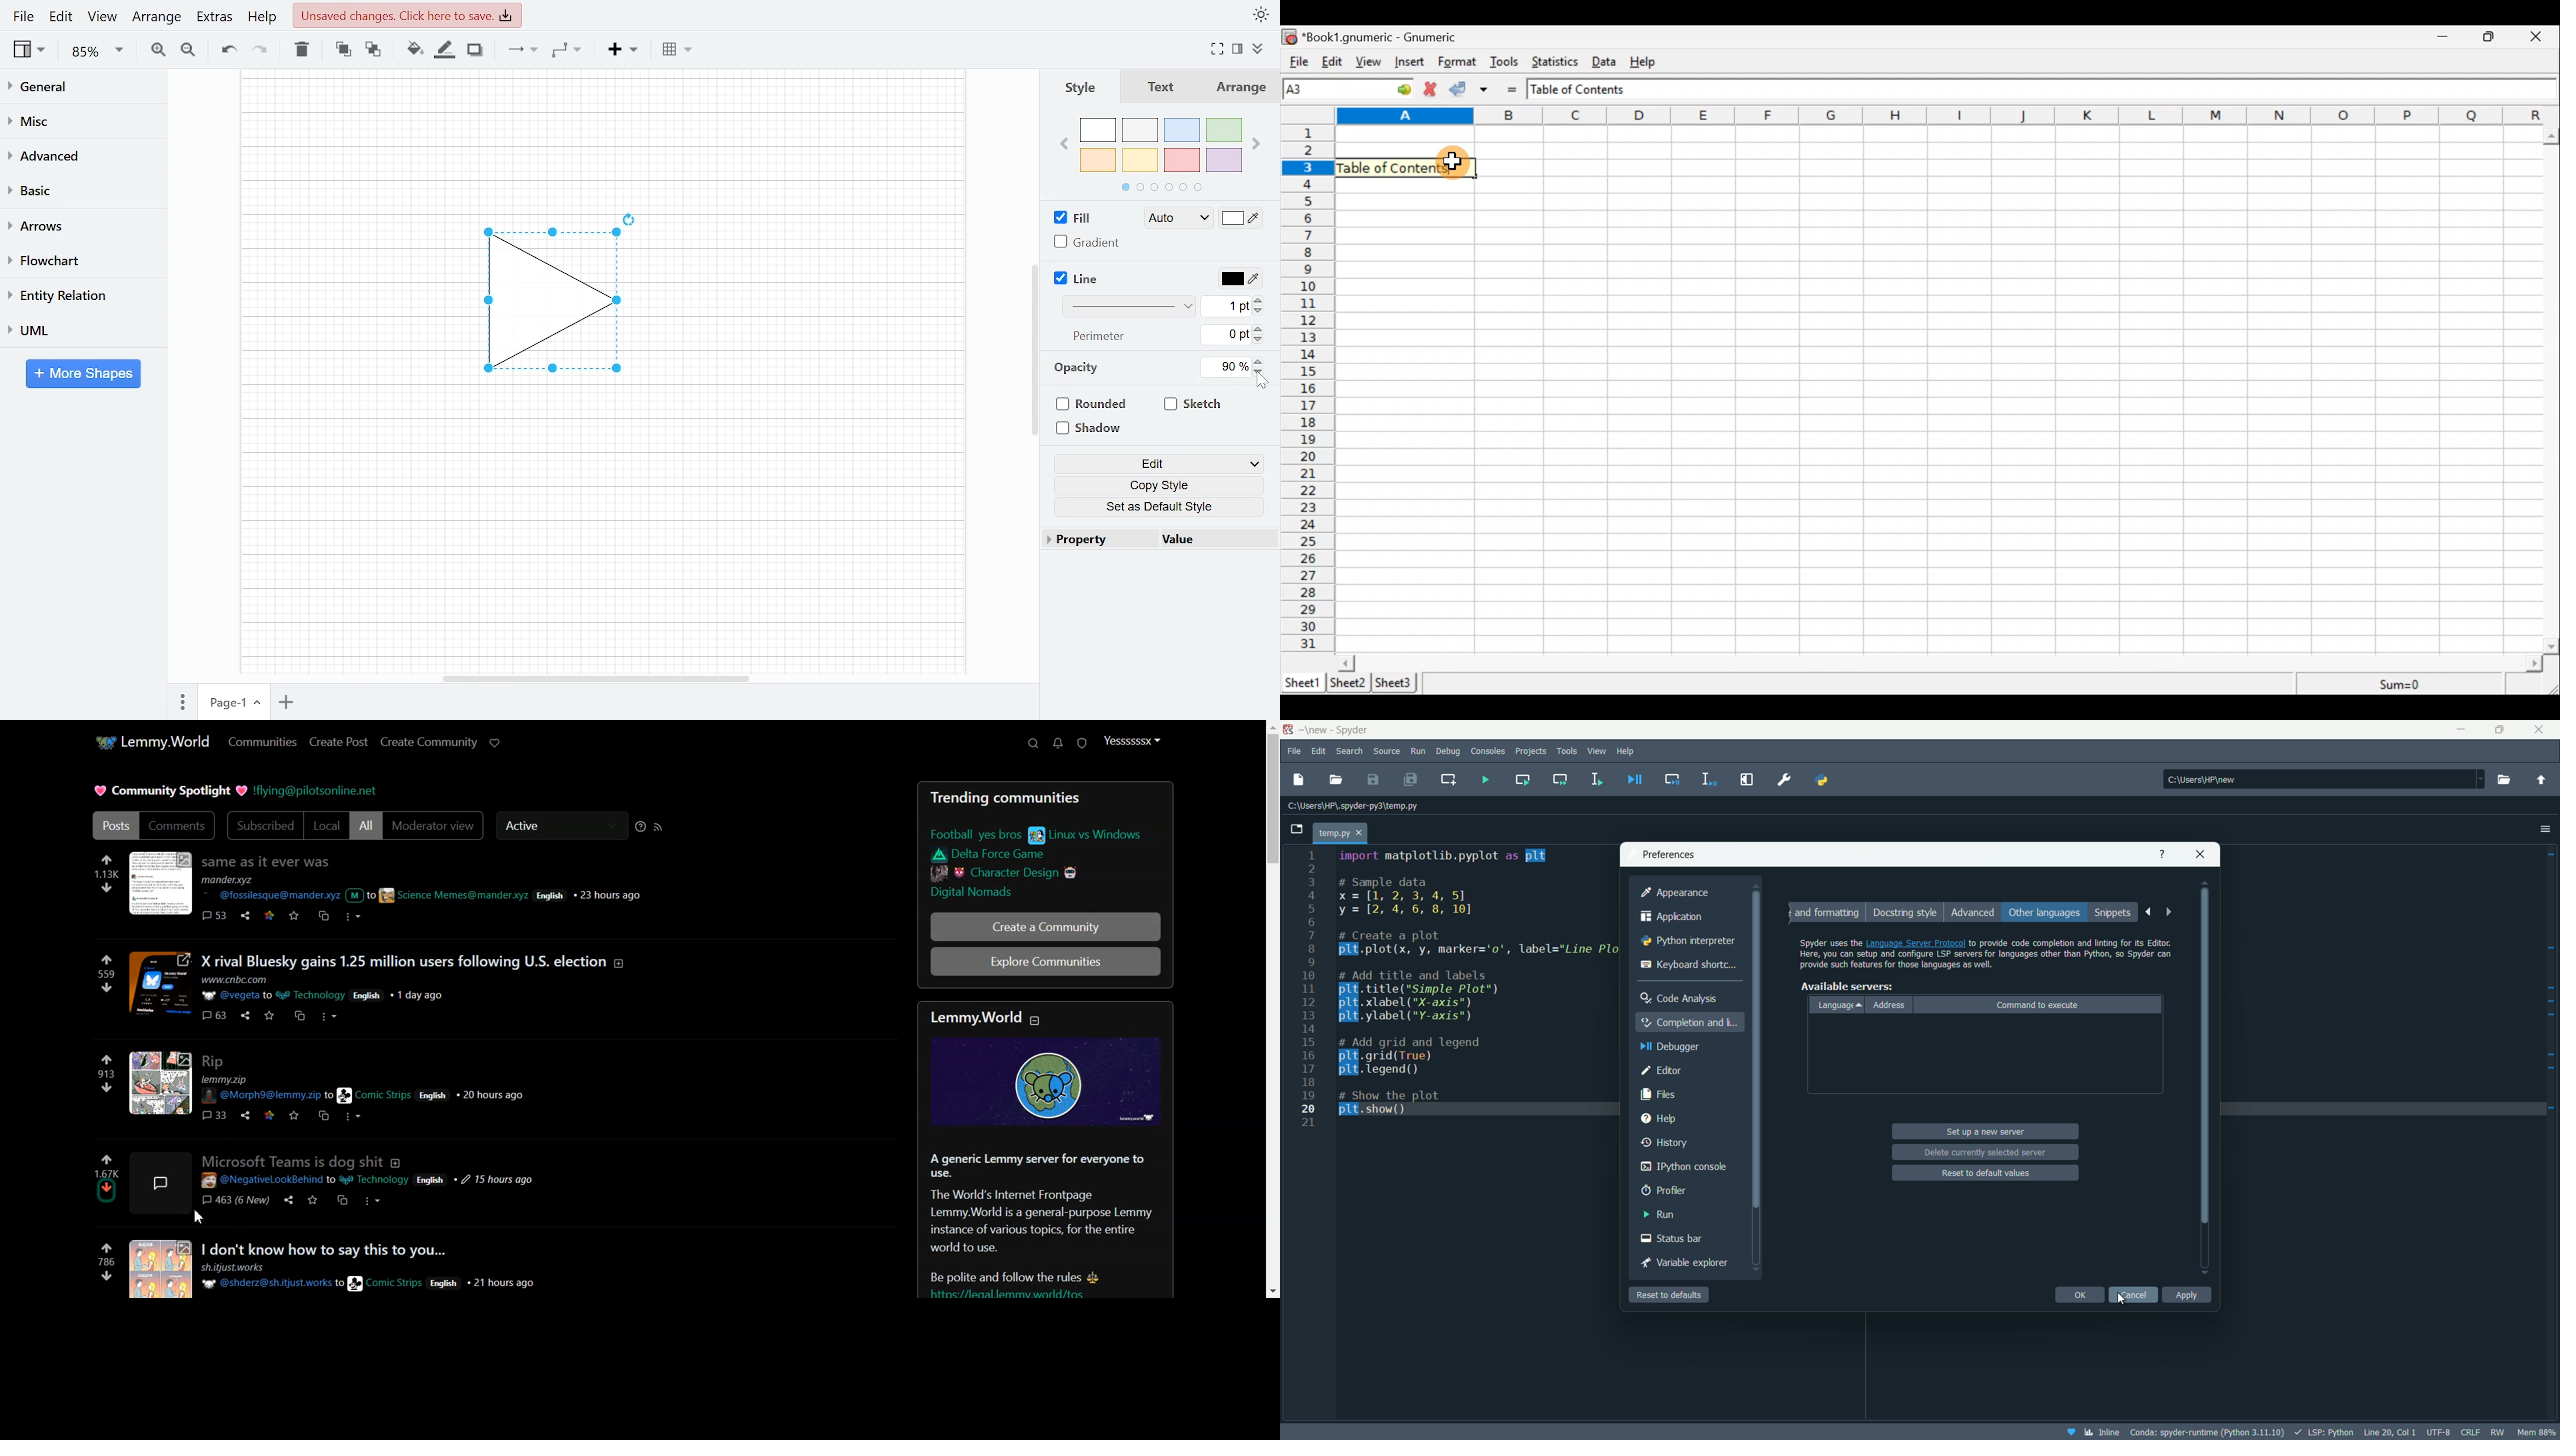 The width and height of the screenshot is (2576, 1456). Describe the element at coordinates (1078, 279) in the screenshot. I see `Line` at that location.